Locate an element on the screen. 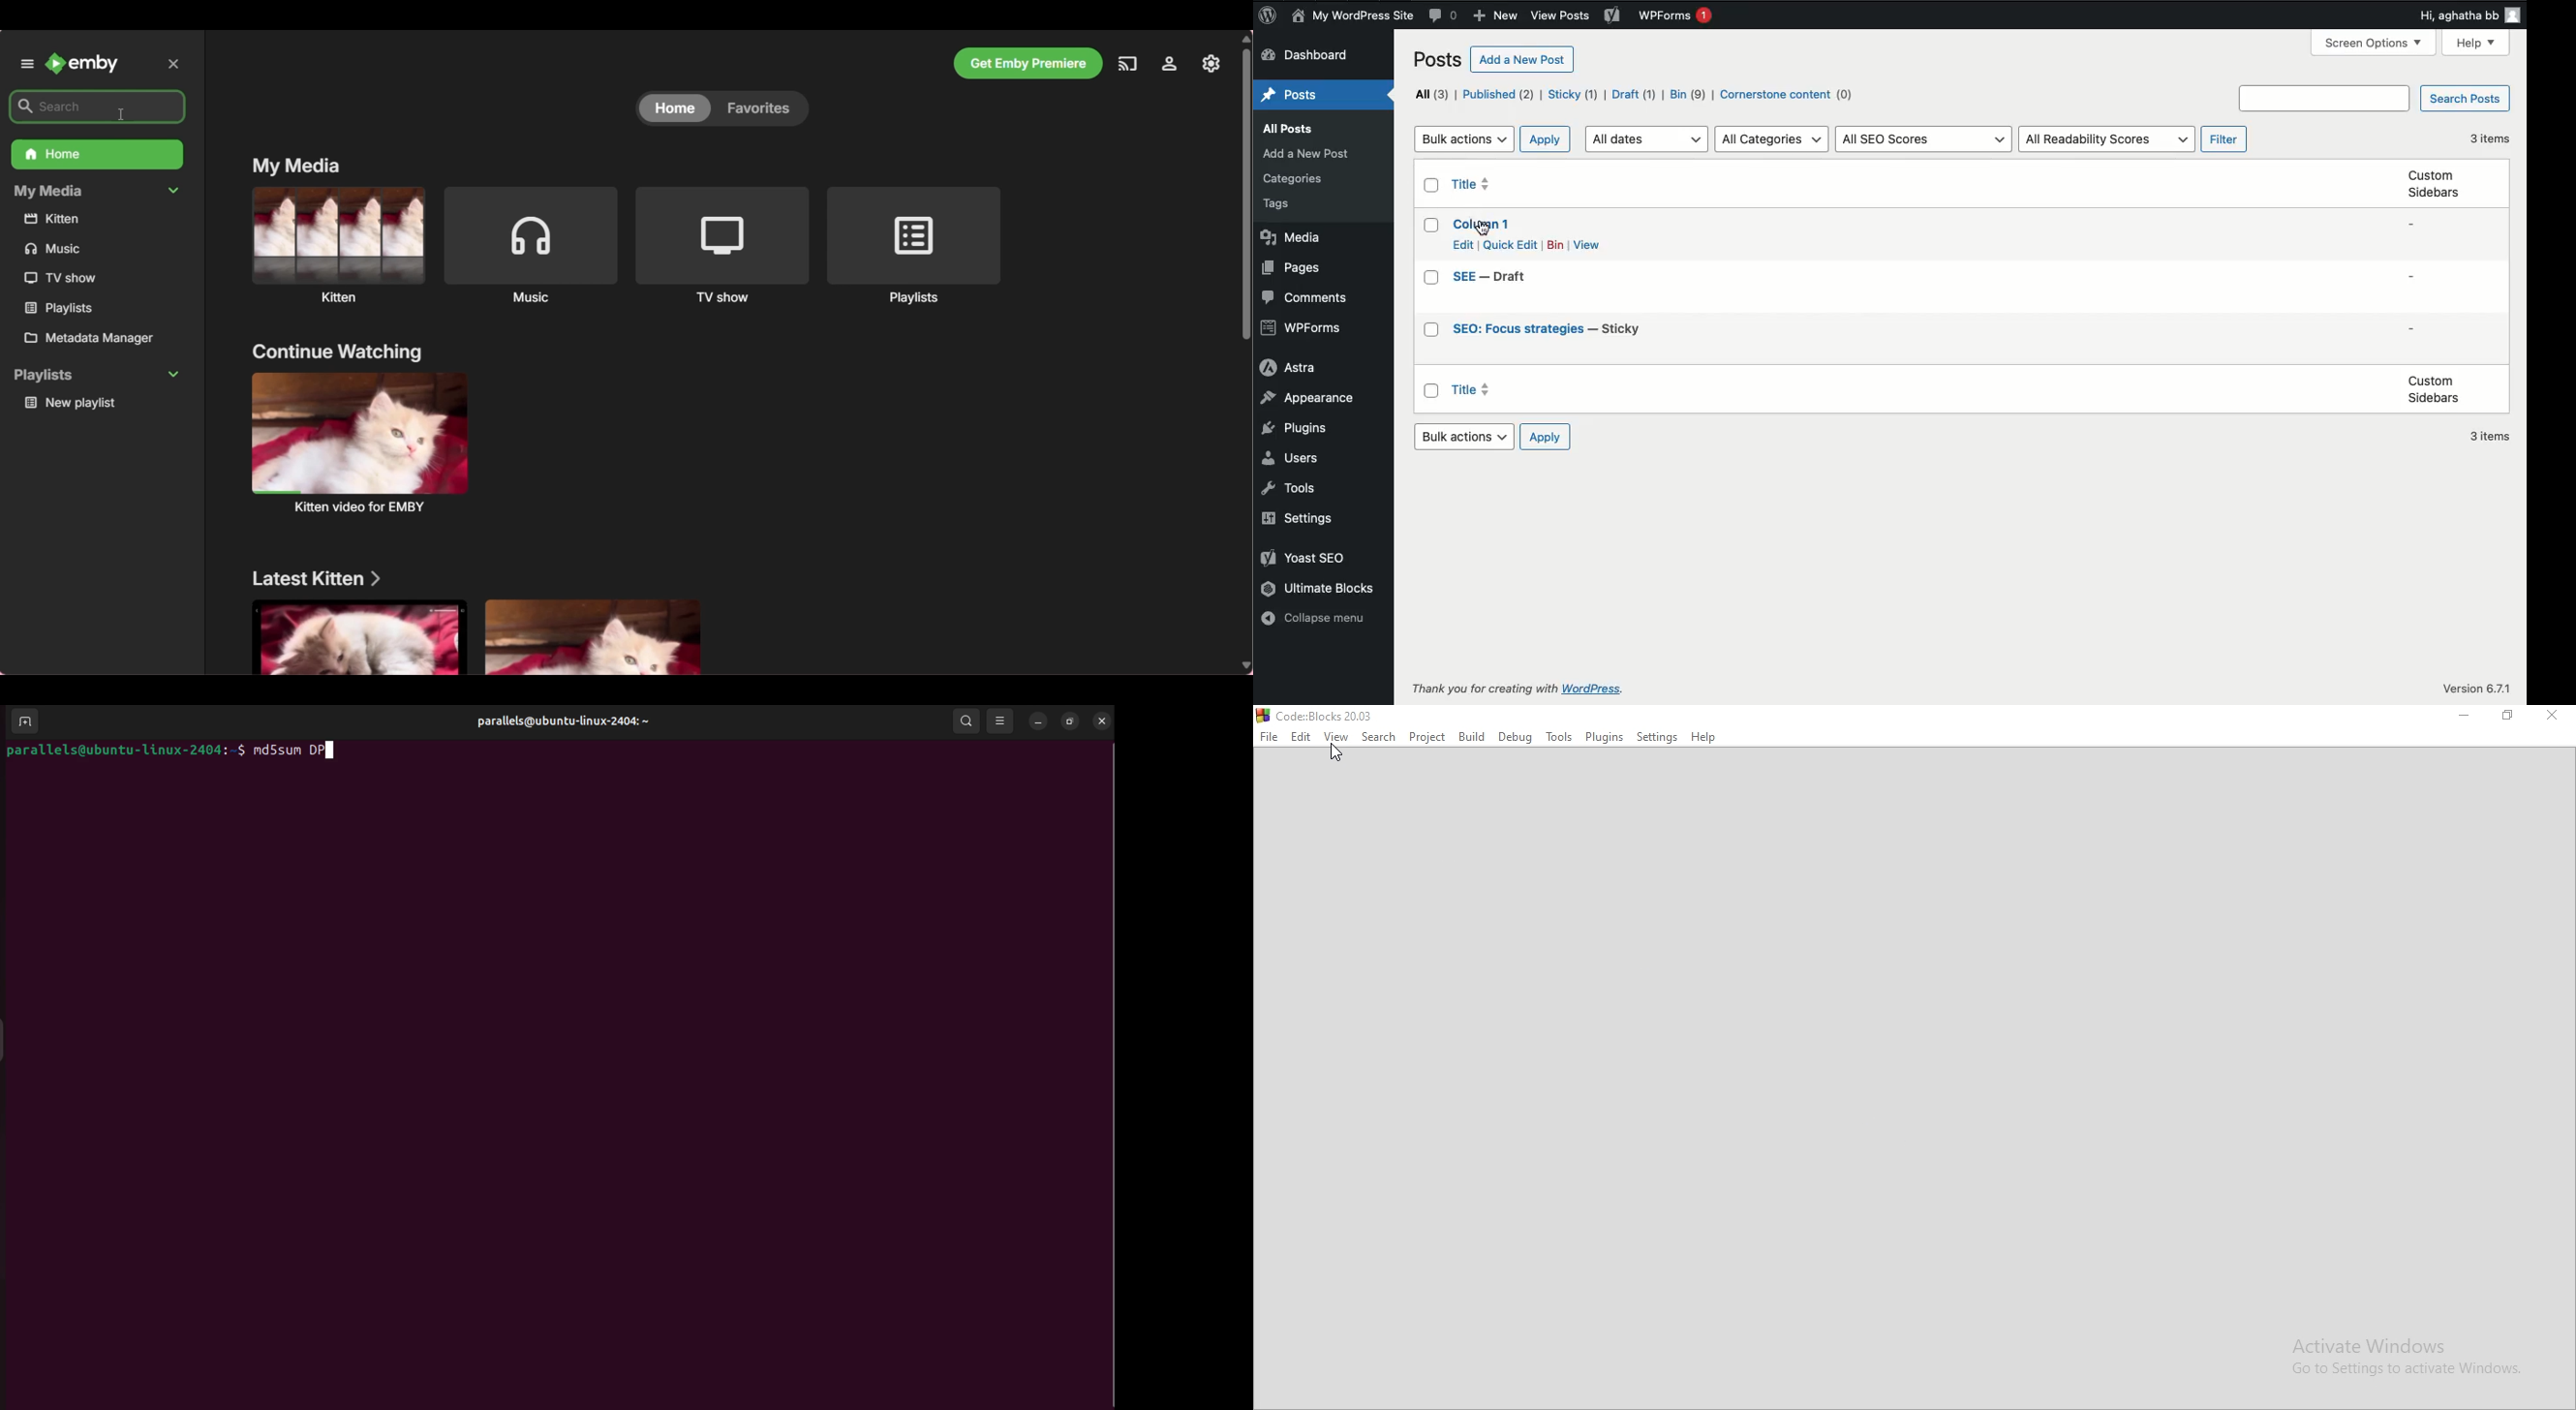  File is located at coordinates (1269, 737).